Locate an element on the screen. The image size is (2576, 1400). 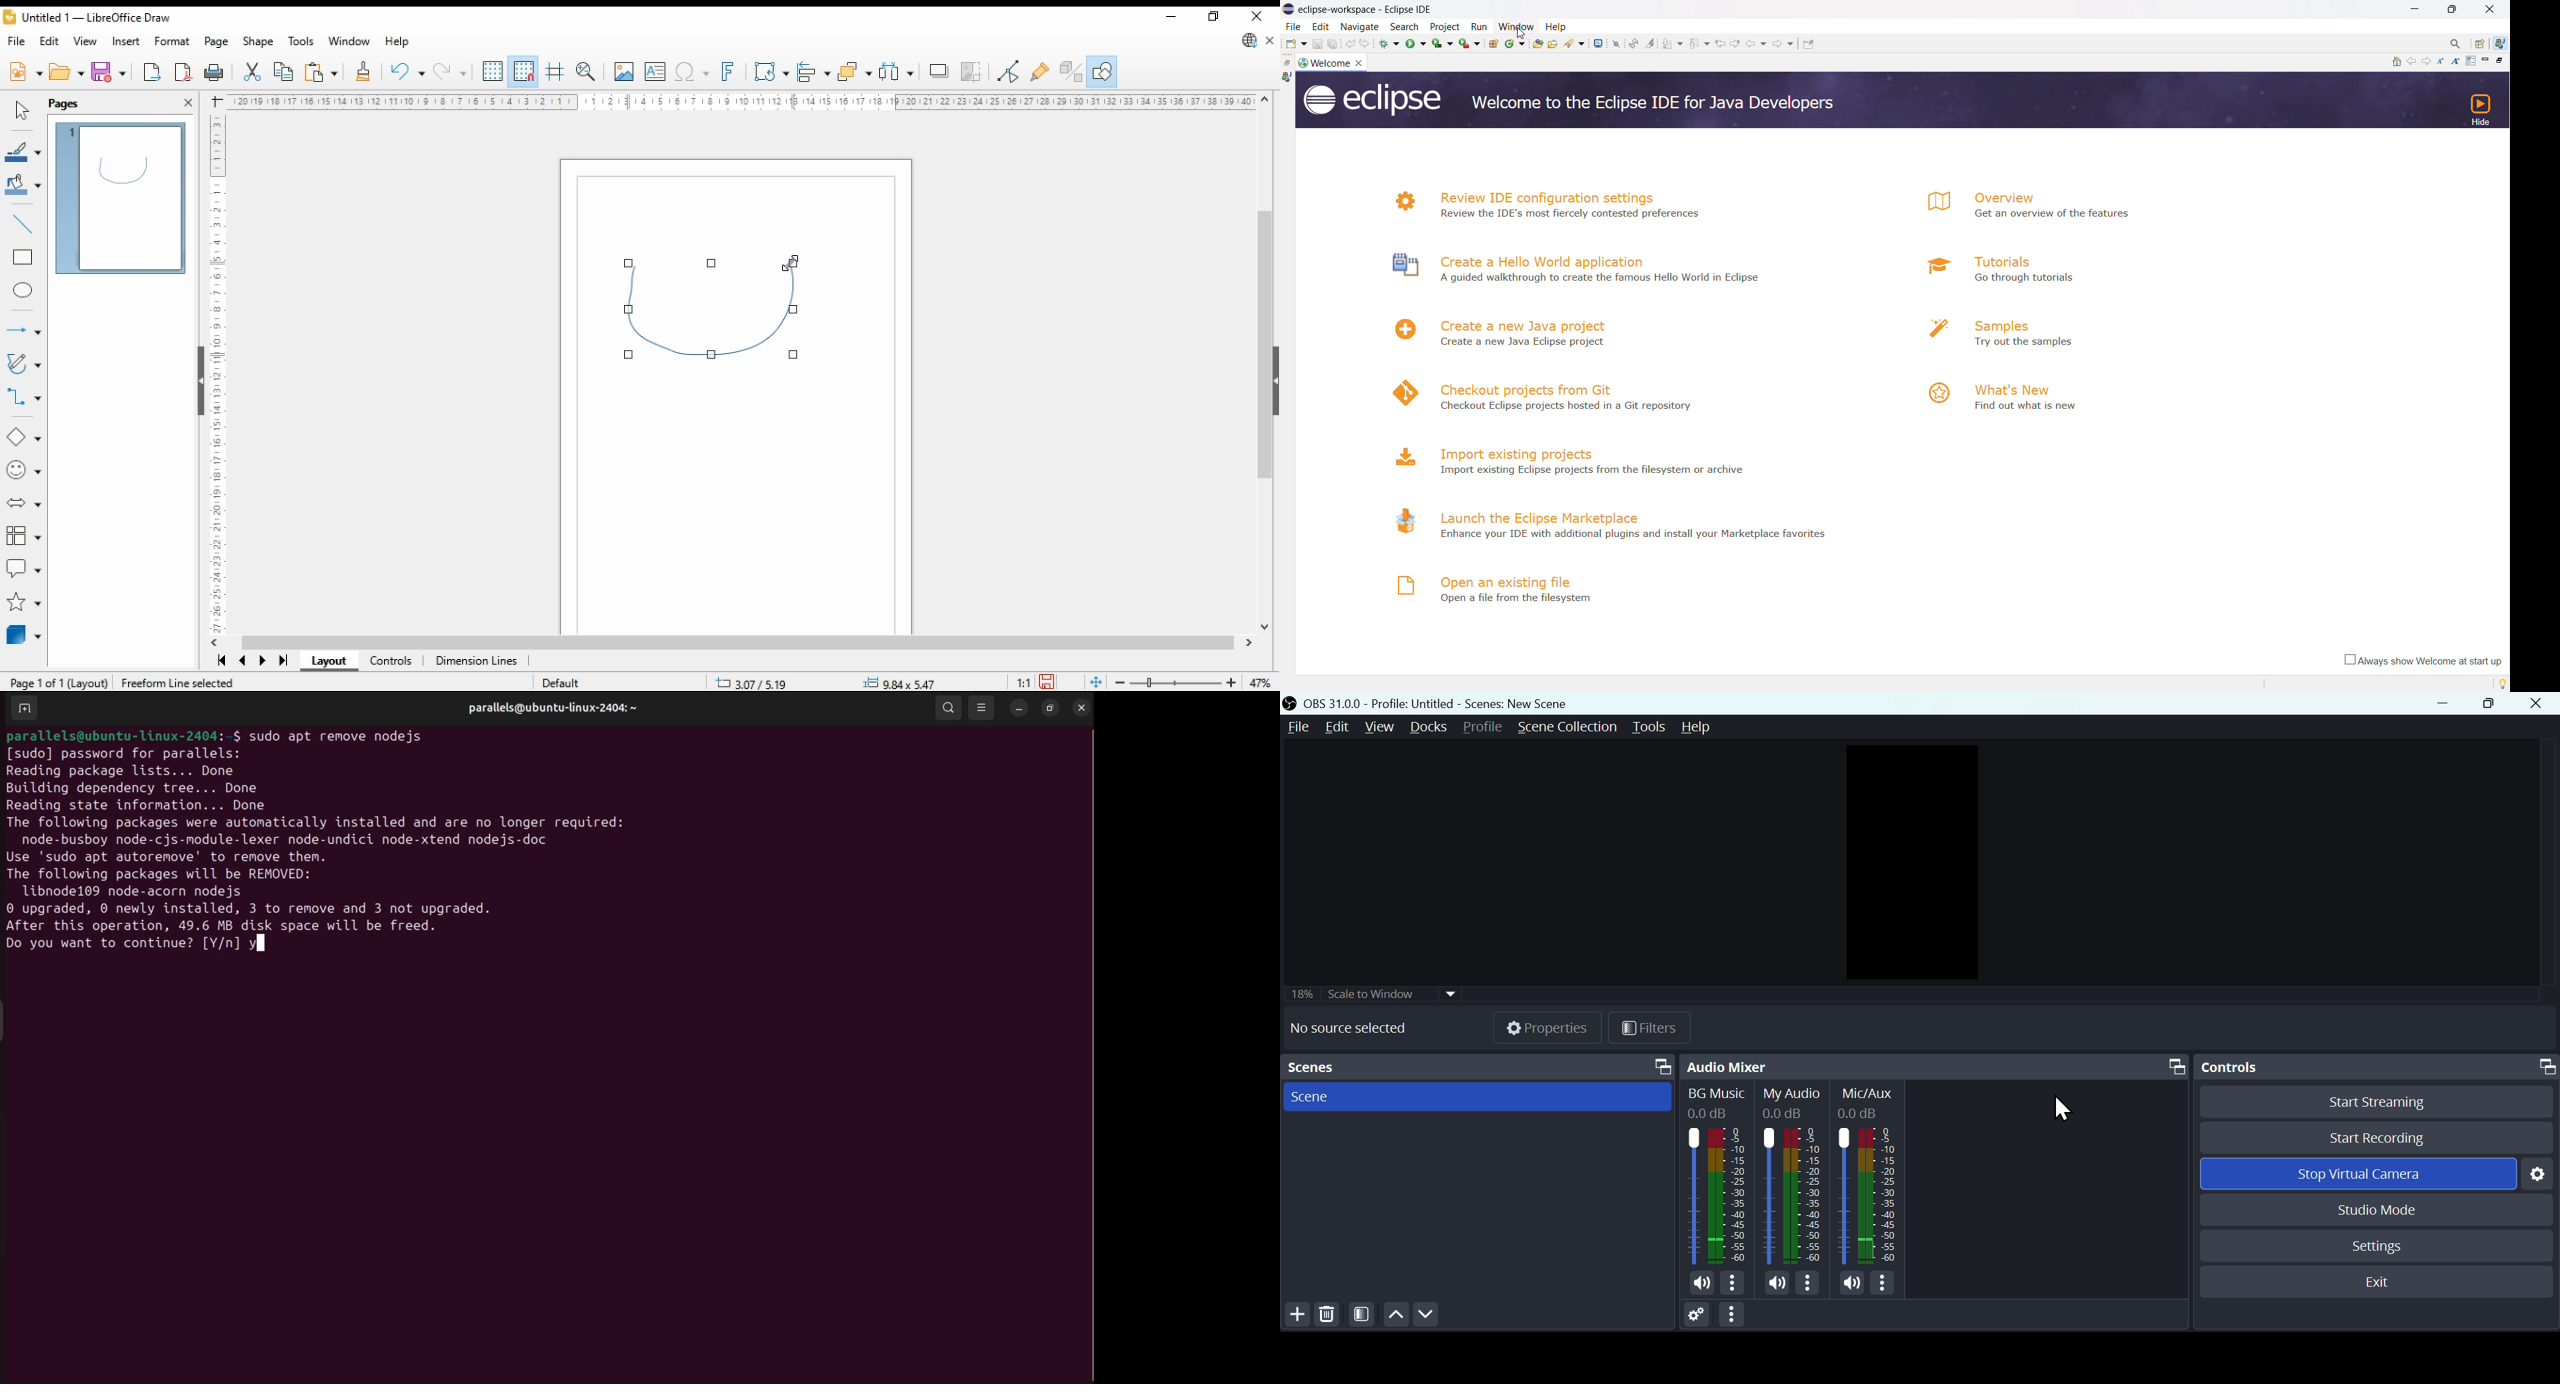
close pane is located at coordinates (186, 103).